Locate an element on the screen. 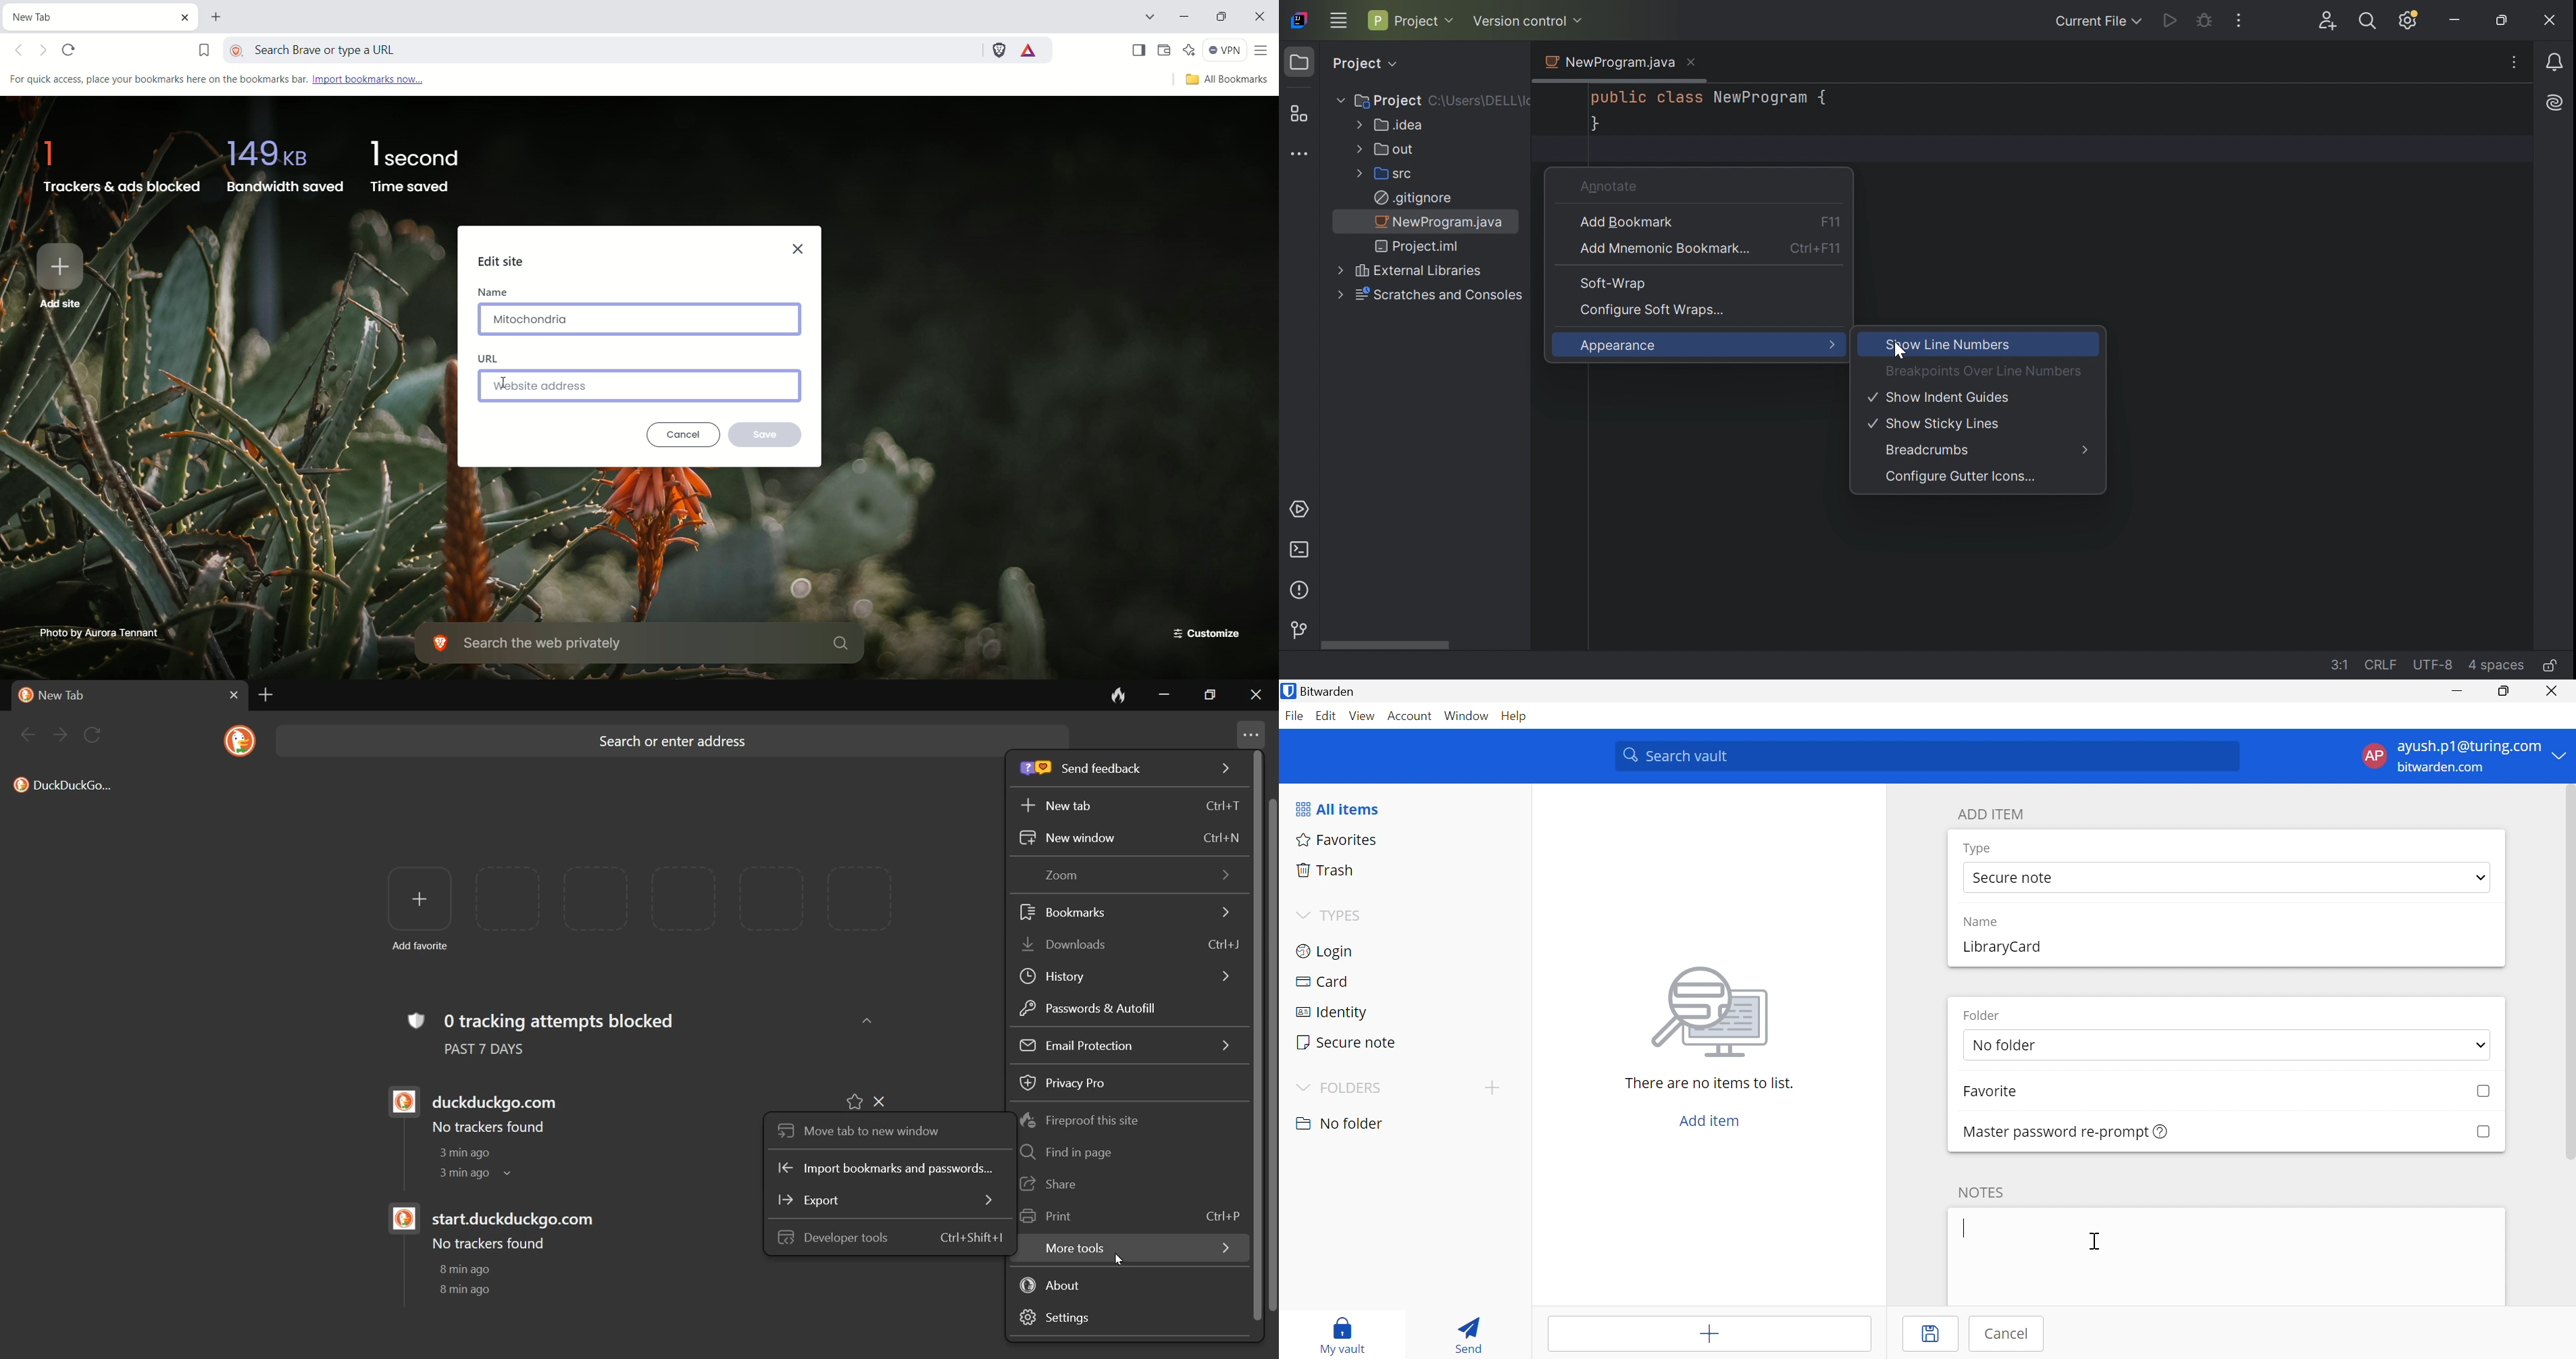 This screenshot has height=1372, width=2576. Send feedback is located at coordinates (1129, 771).